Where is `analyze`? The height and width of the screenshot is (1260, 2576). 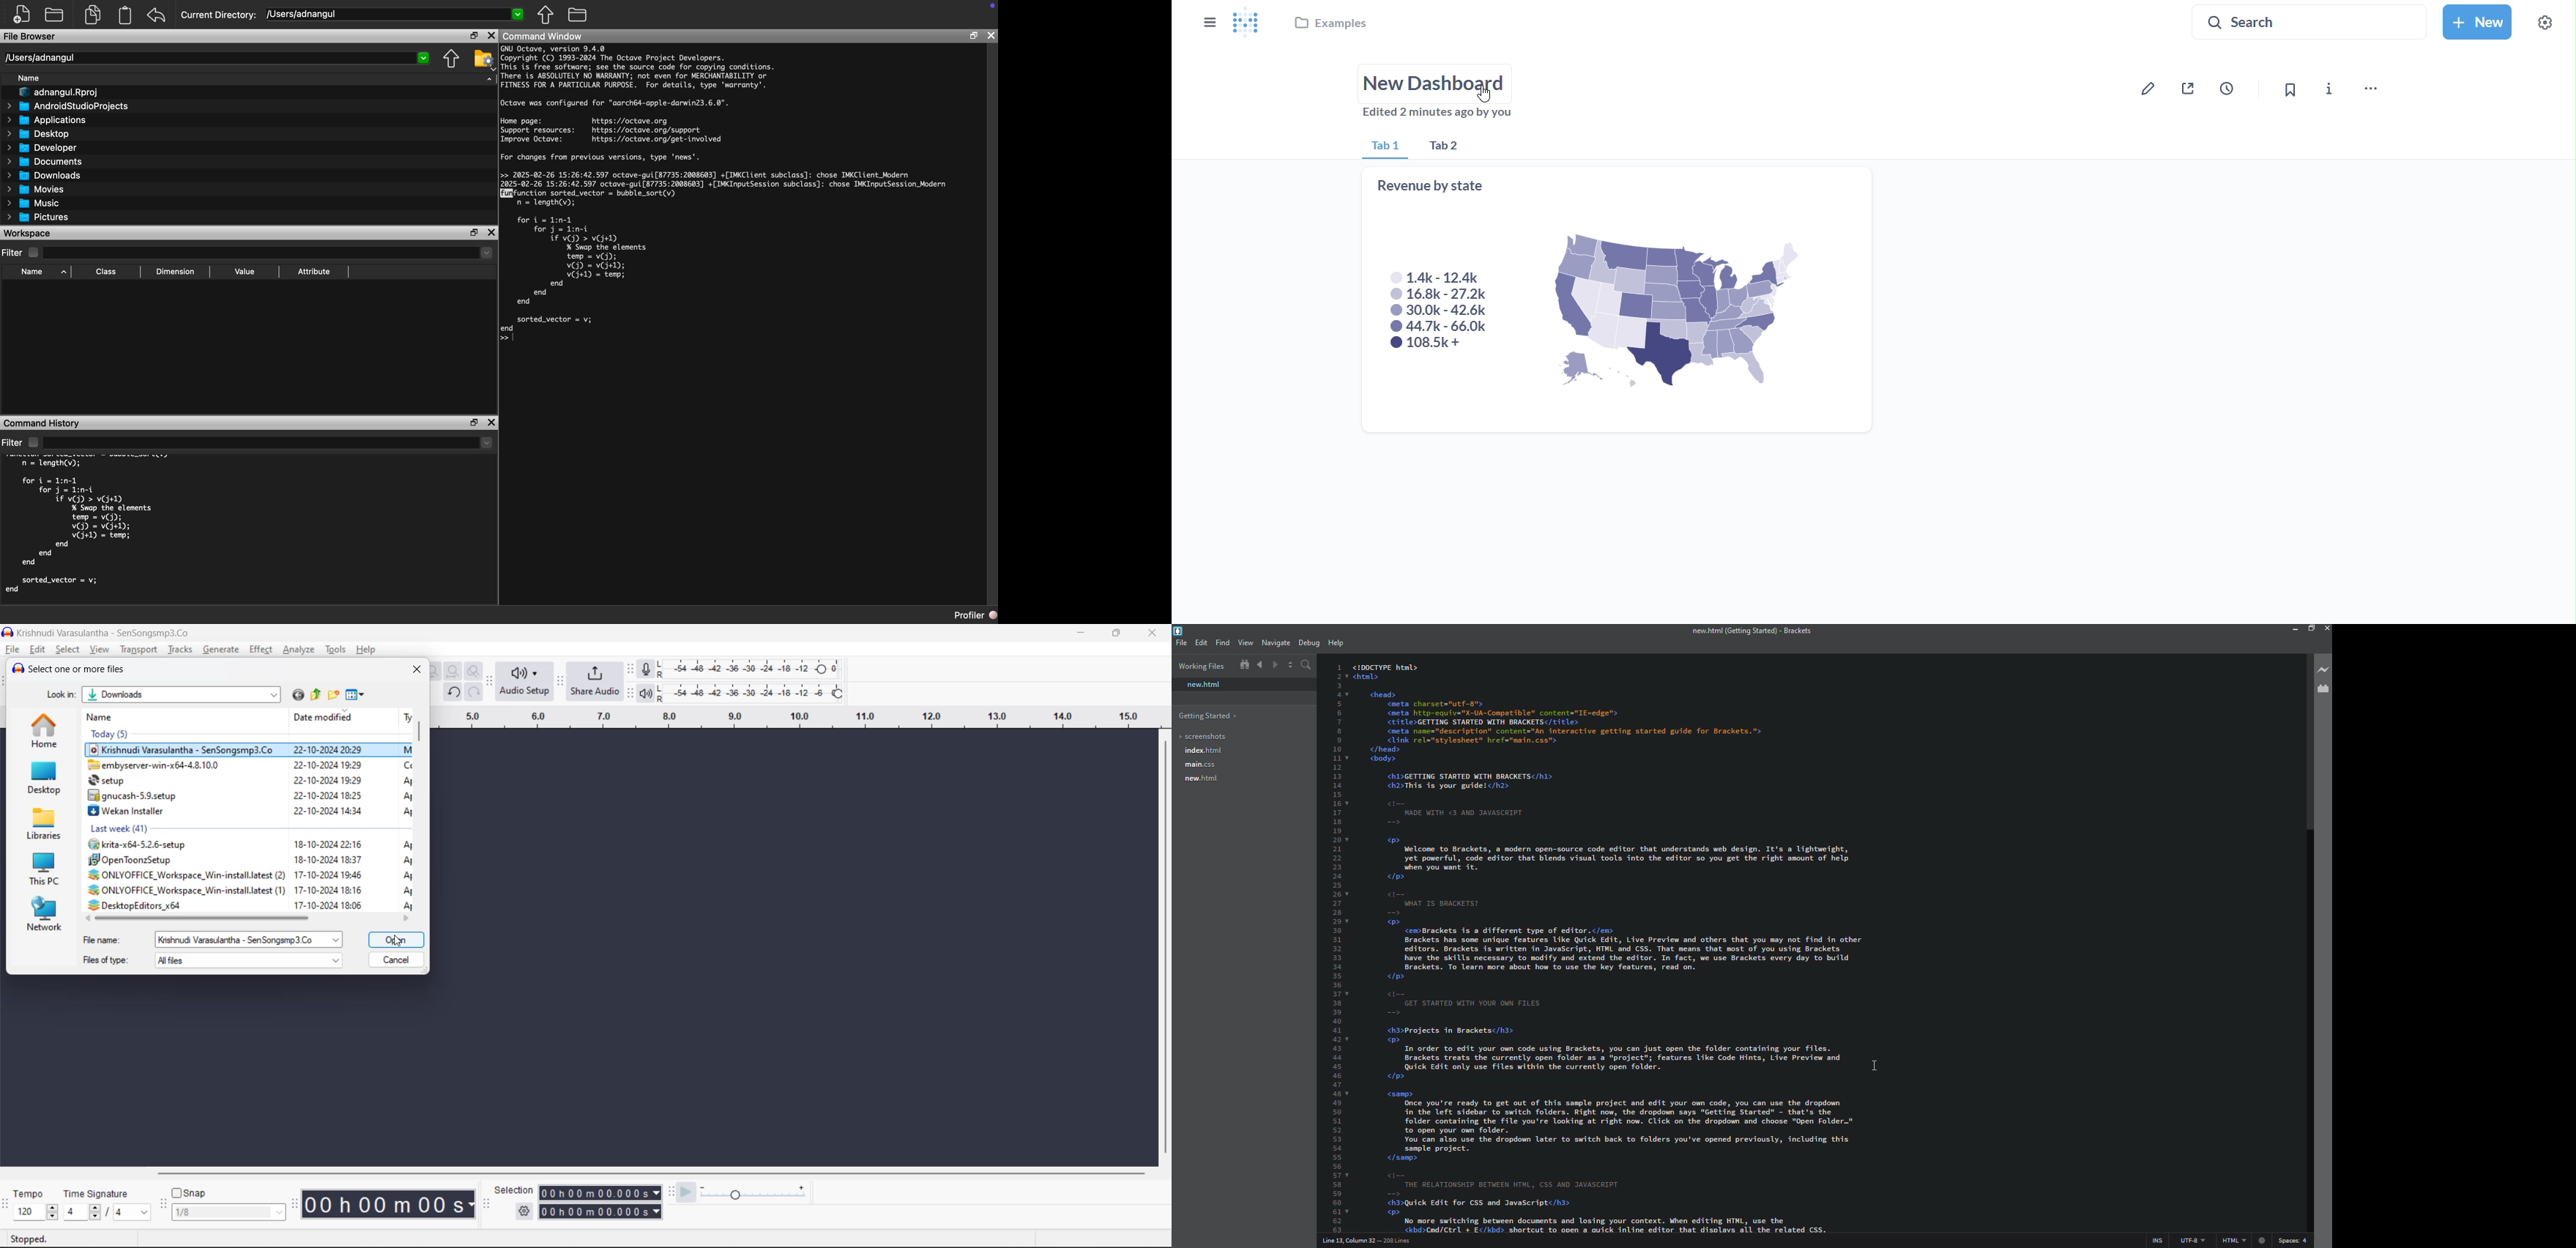
analyze is located at coordinates (301, 650).